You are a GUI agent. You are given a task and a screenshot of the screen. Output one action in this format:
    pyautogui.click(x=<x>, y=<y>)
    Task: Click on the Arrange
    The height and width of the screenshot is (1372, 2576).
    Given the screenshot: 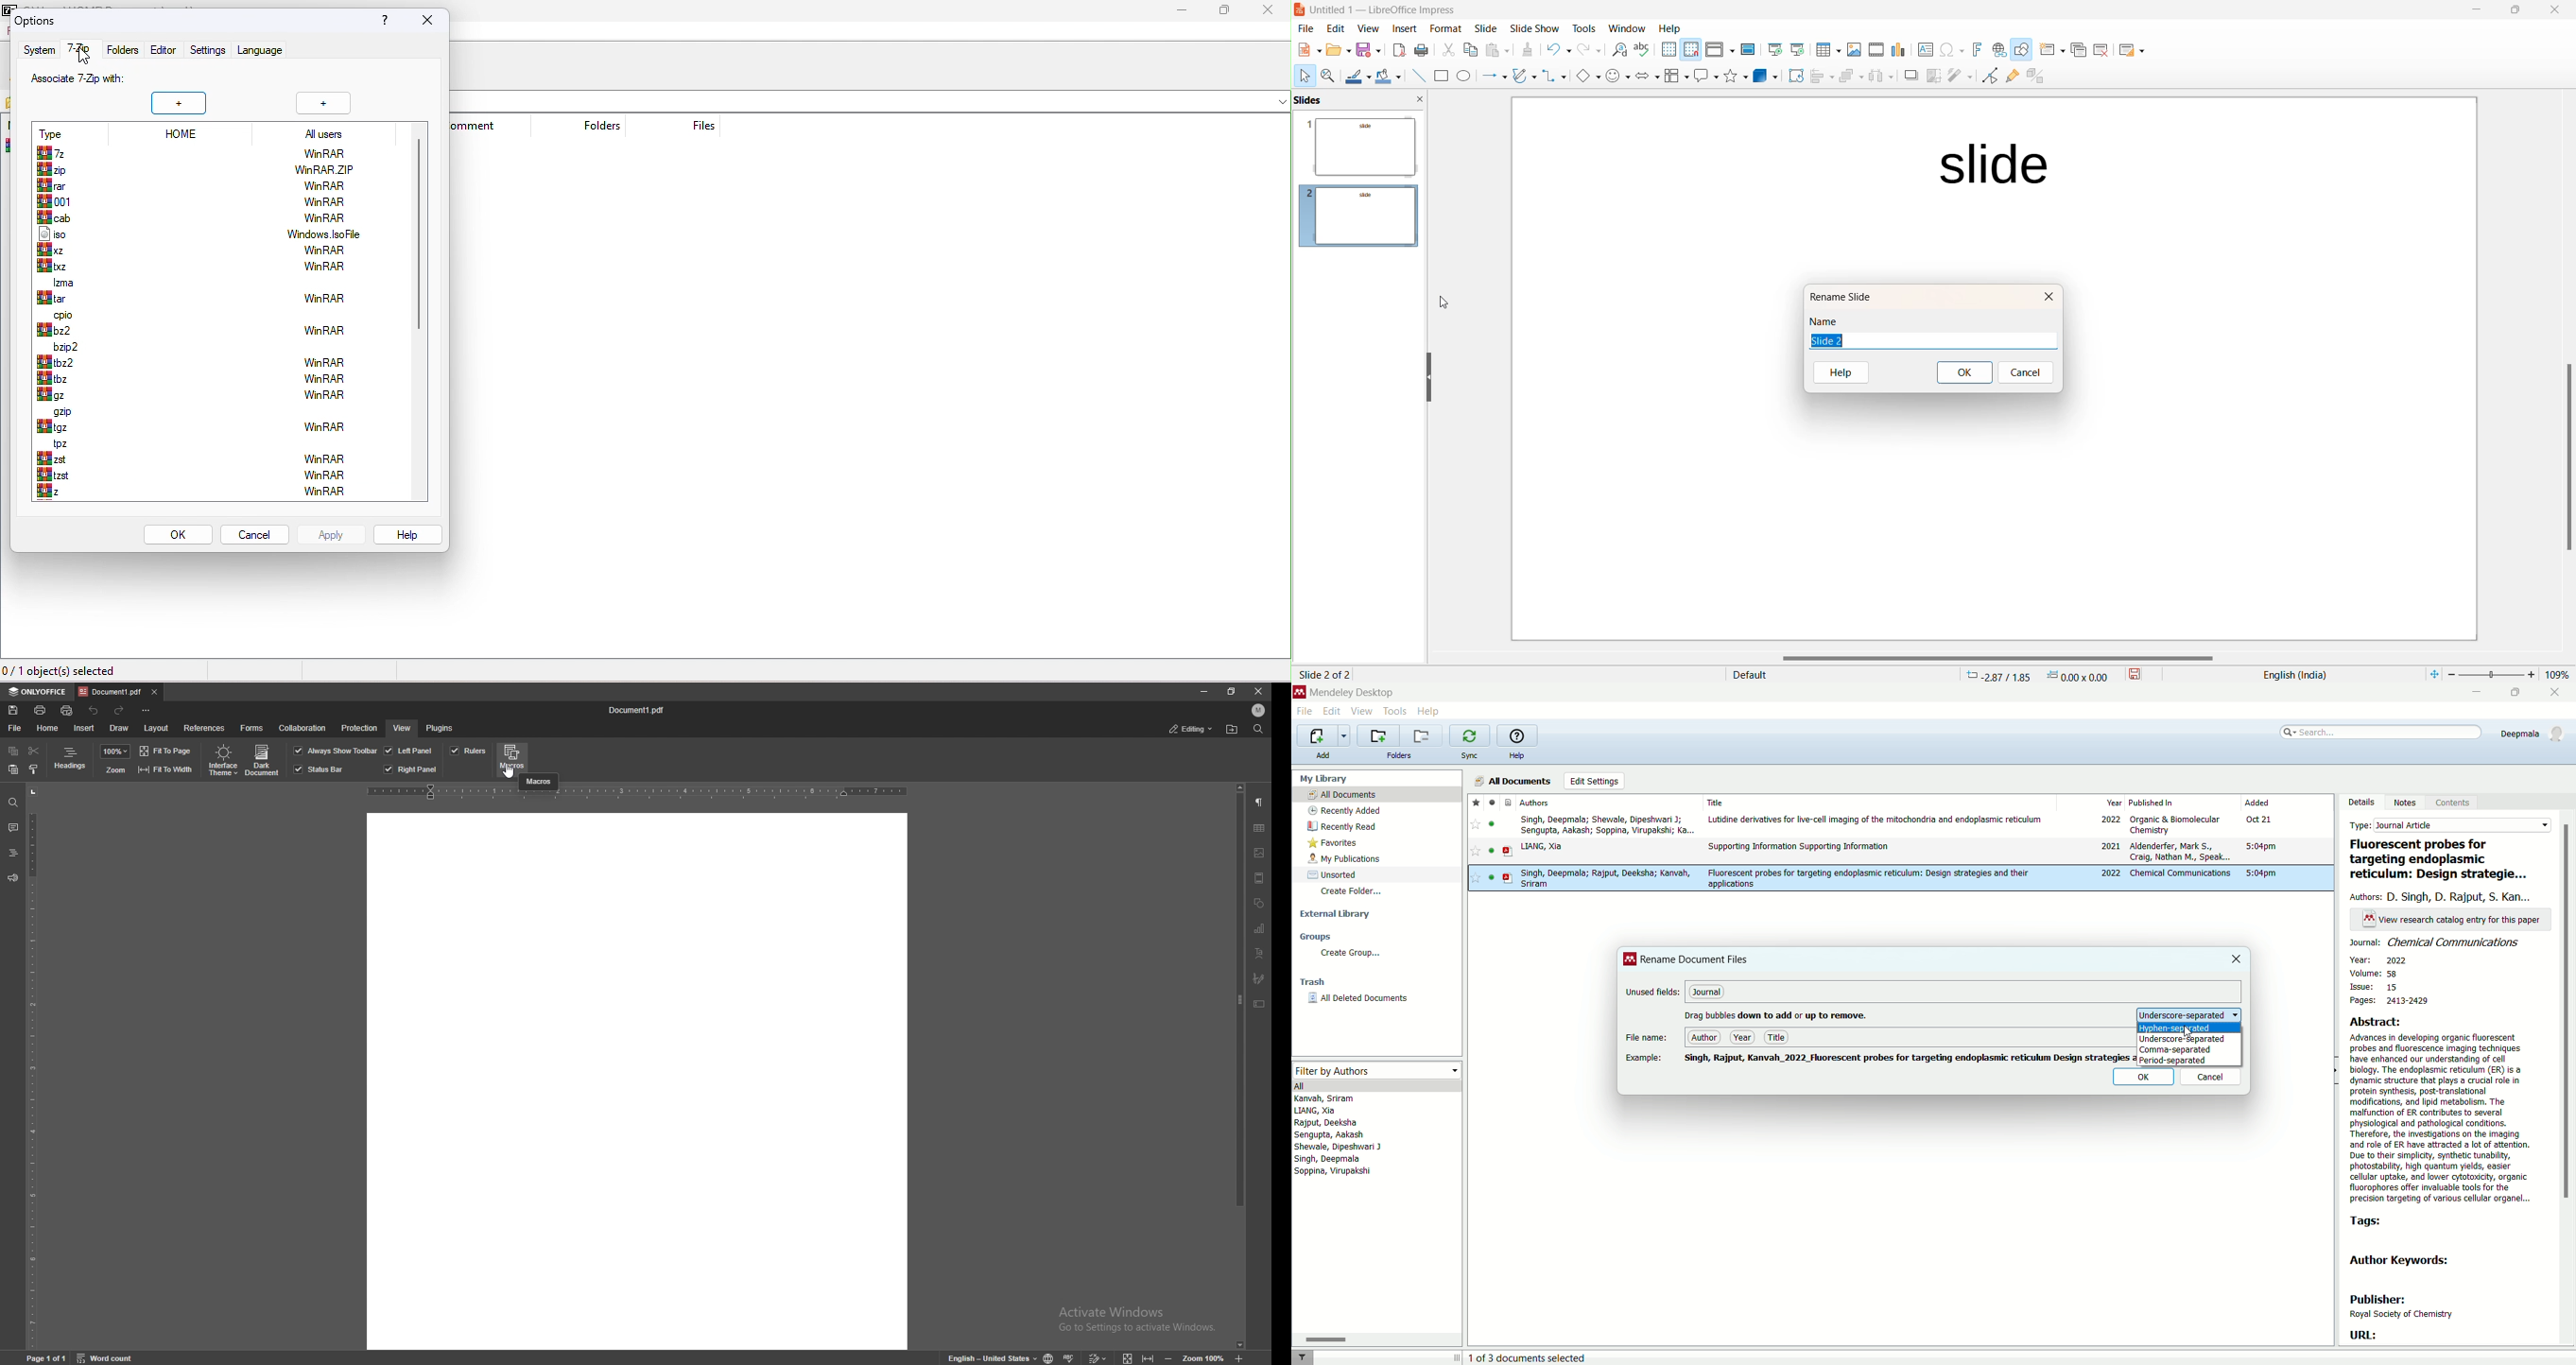 What is the action you would take?
    pyautogui.click(x=1848, y=78)
    